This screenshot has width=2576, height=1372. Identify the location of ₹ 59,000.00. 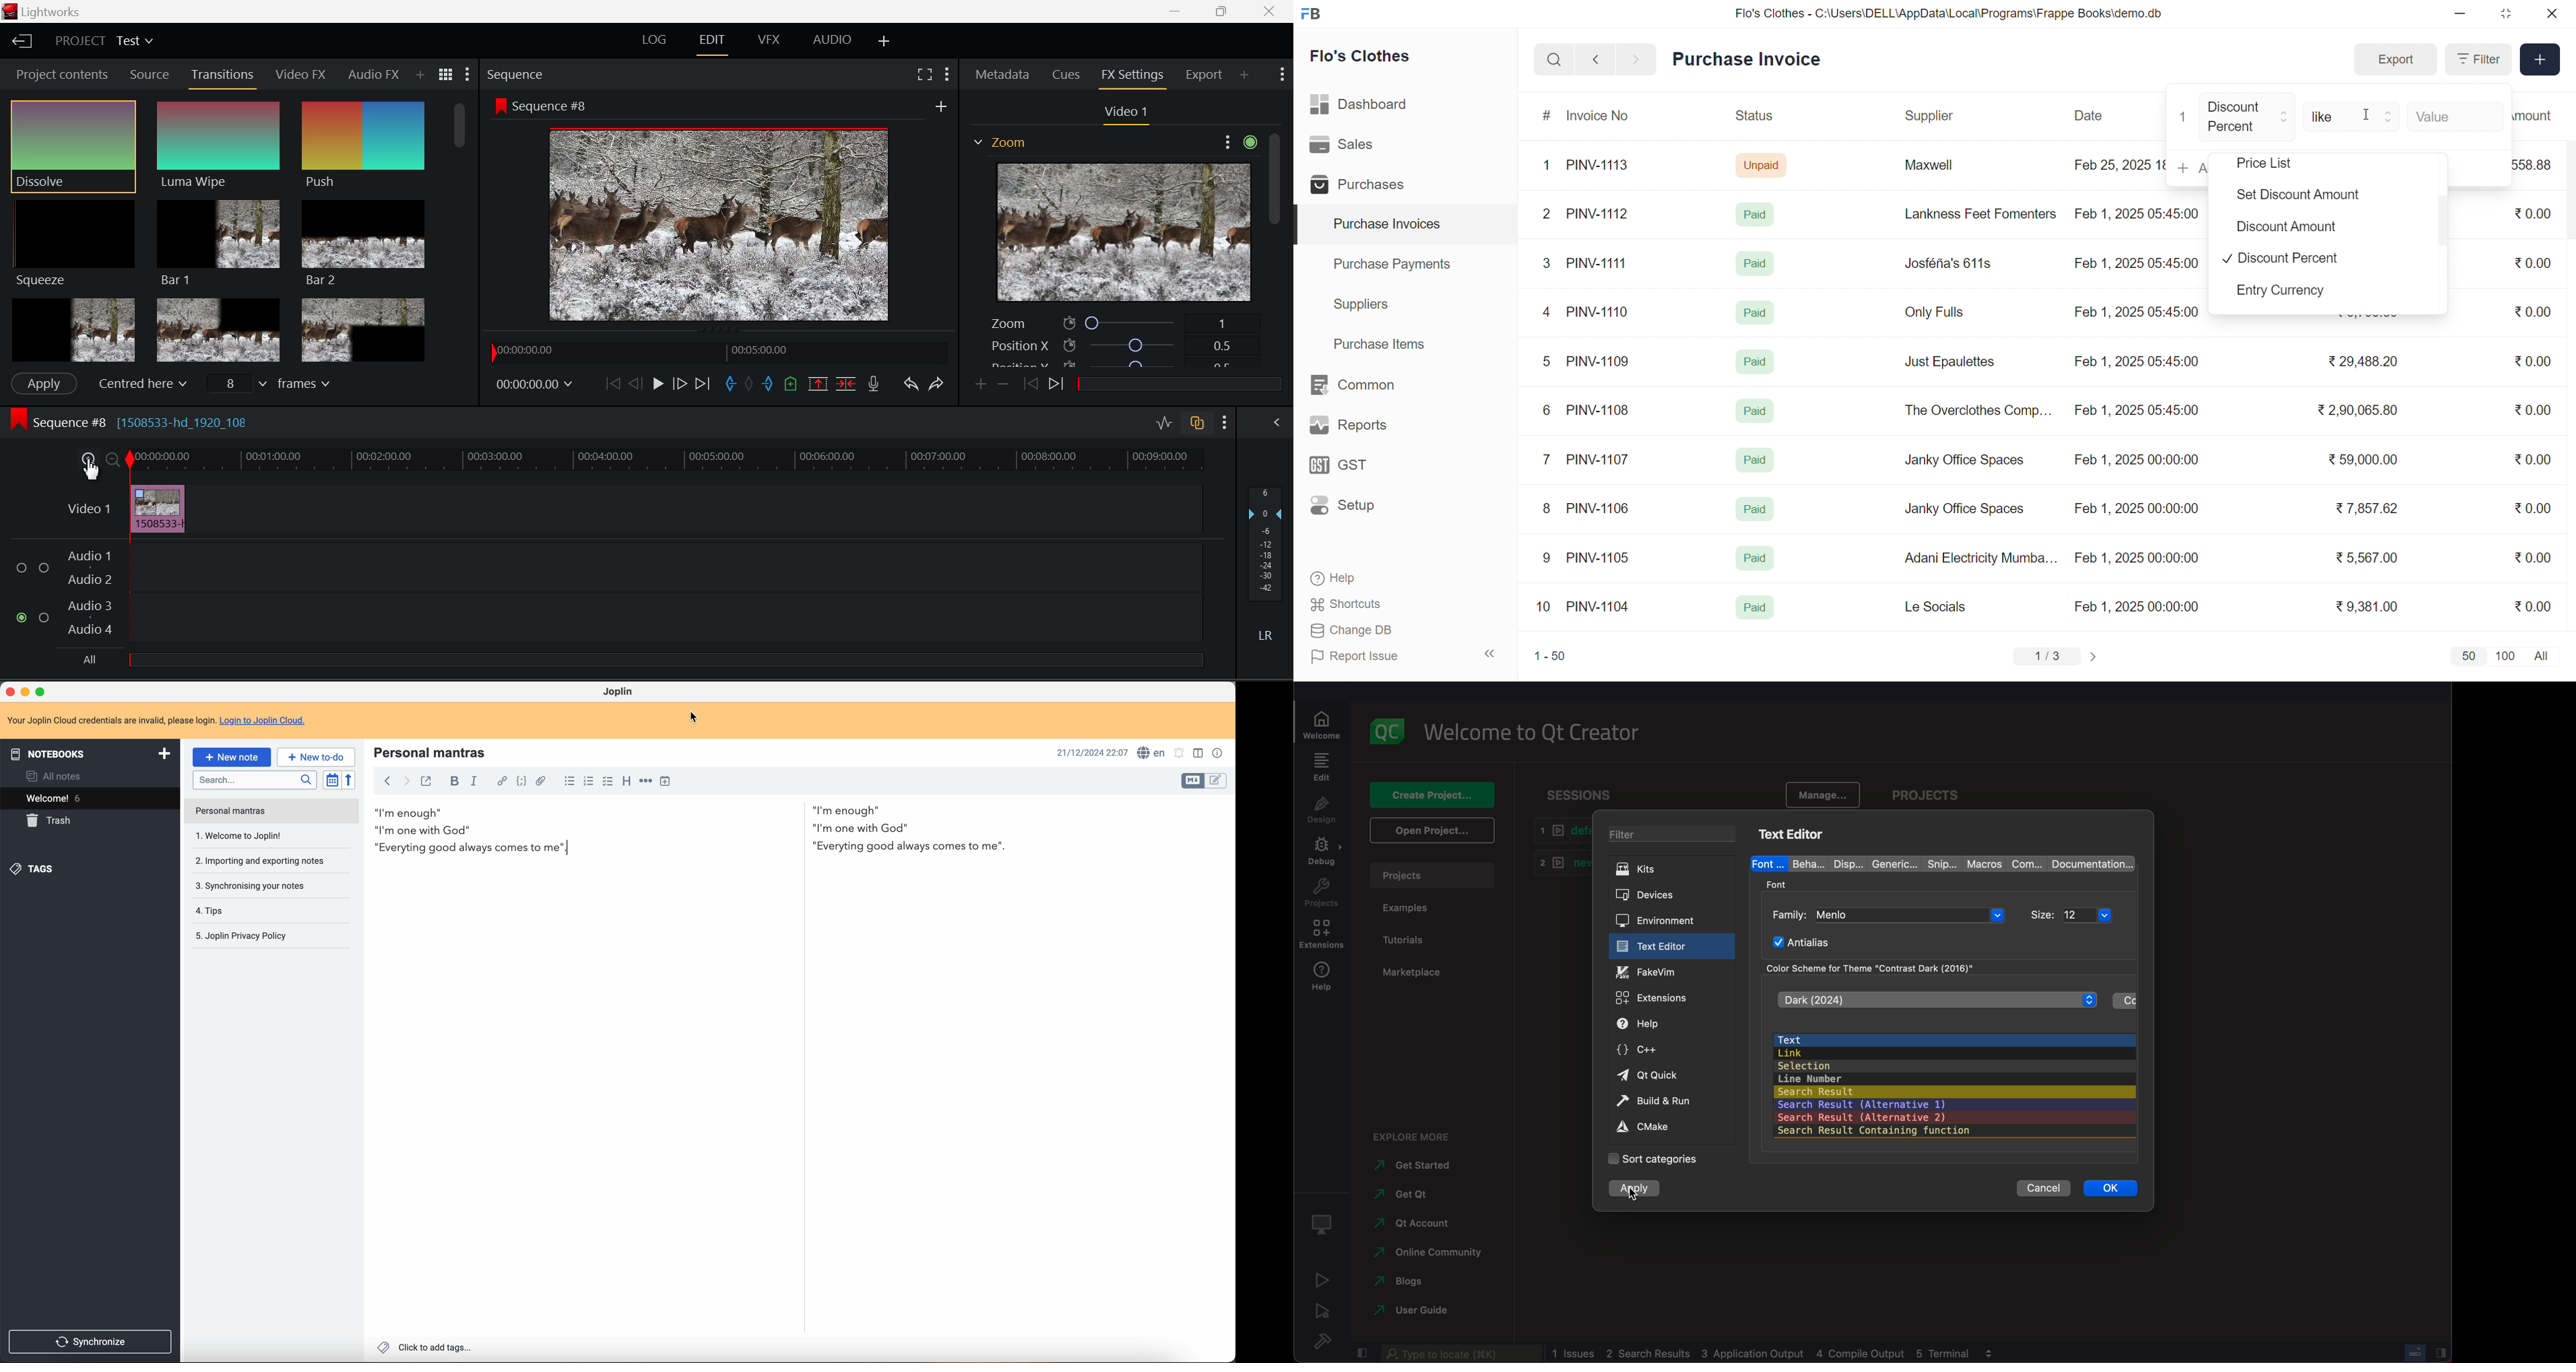
(2367, 461).